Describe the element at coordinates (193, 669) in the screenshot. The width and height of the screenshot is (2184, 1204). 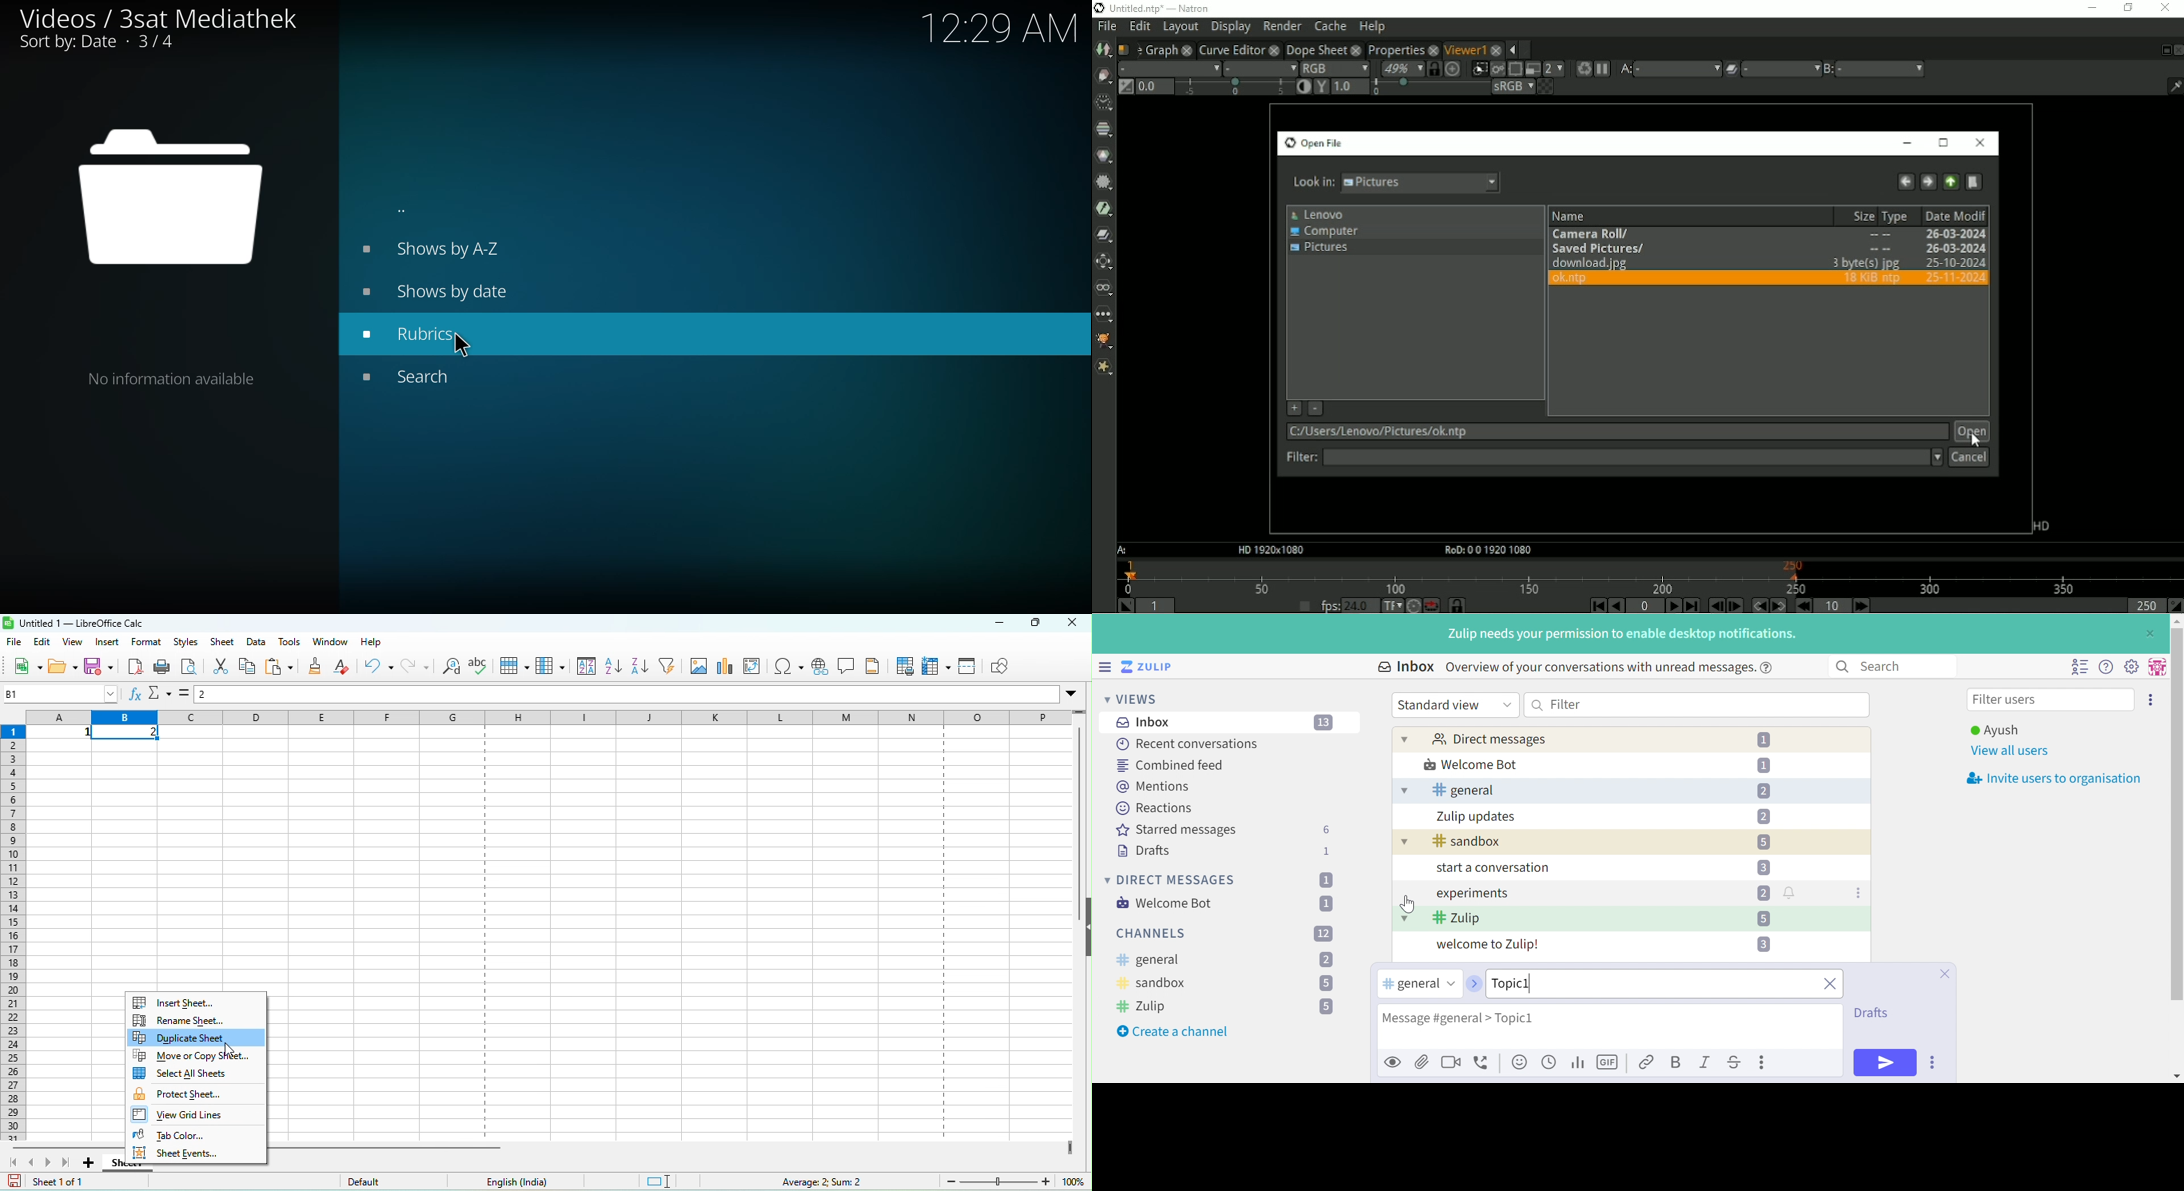
I see `print preview` at that location.